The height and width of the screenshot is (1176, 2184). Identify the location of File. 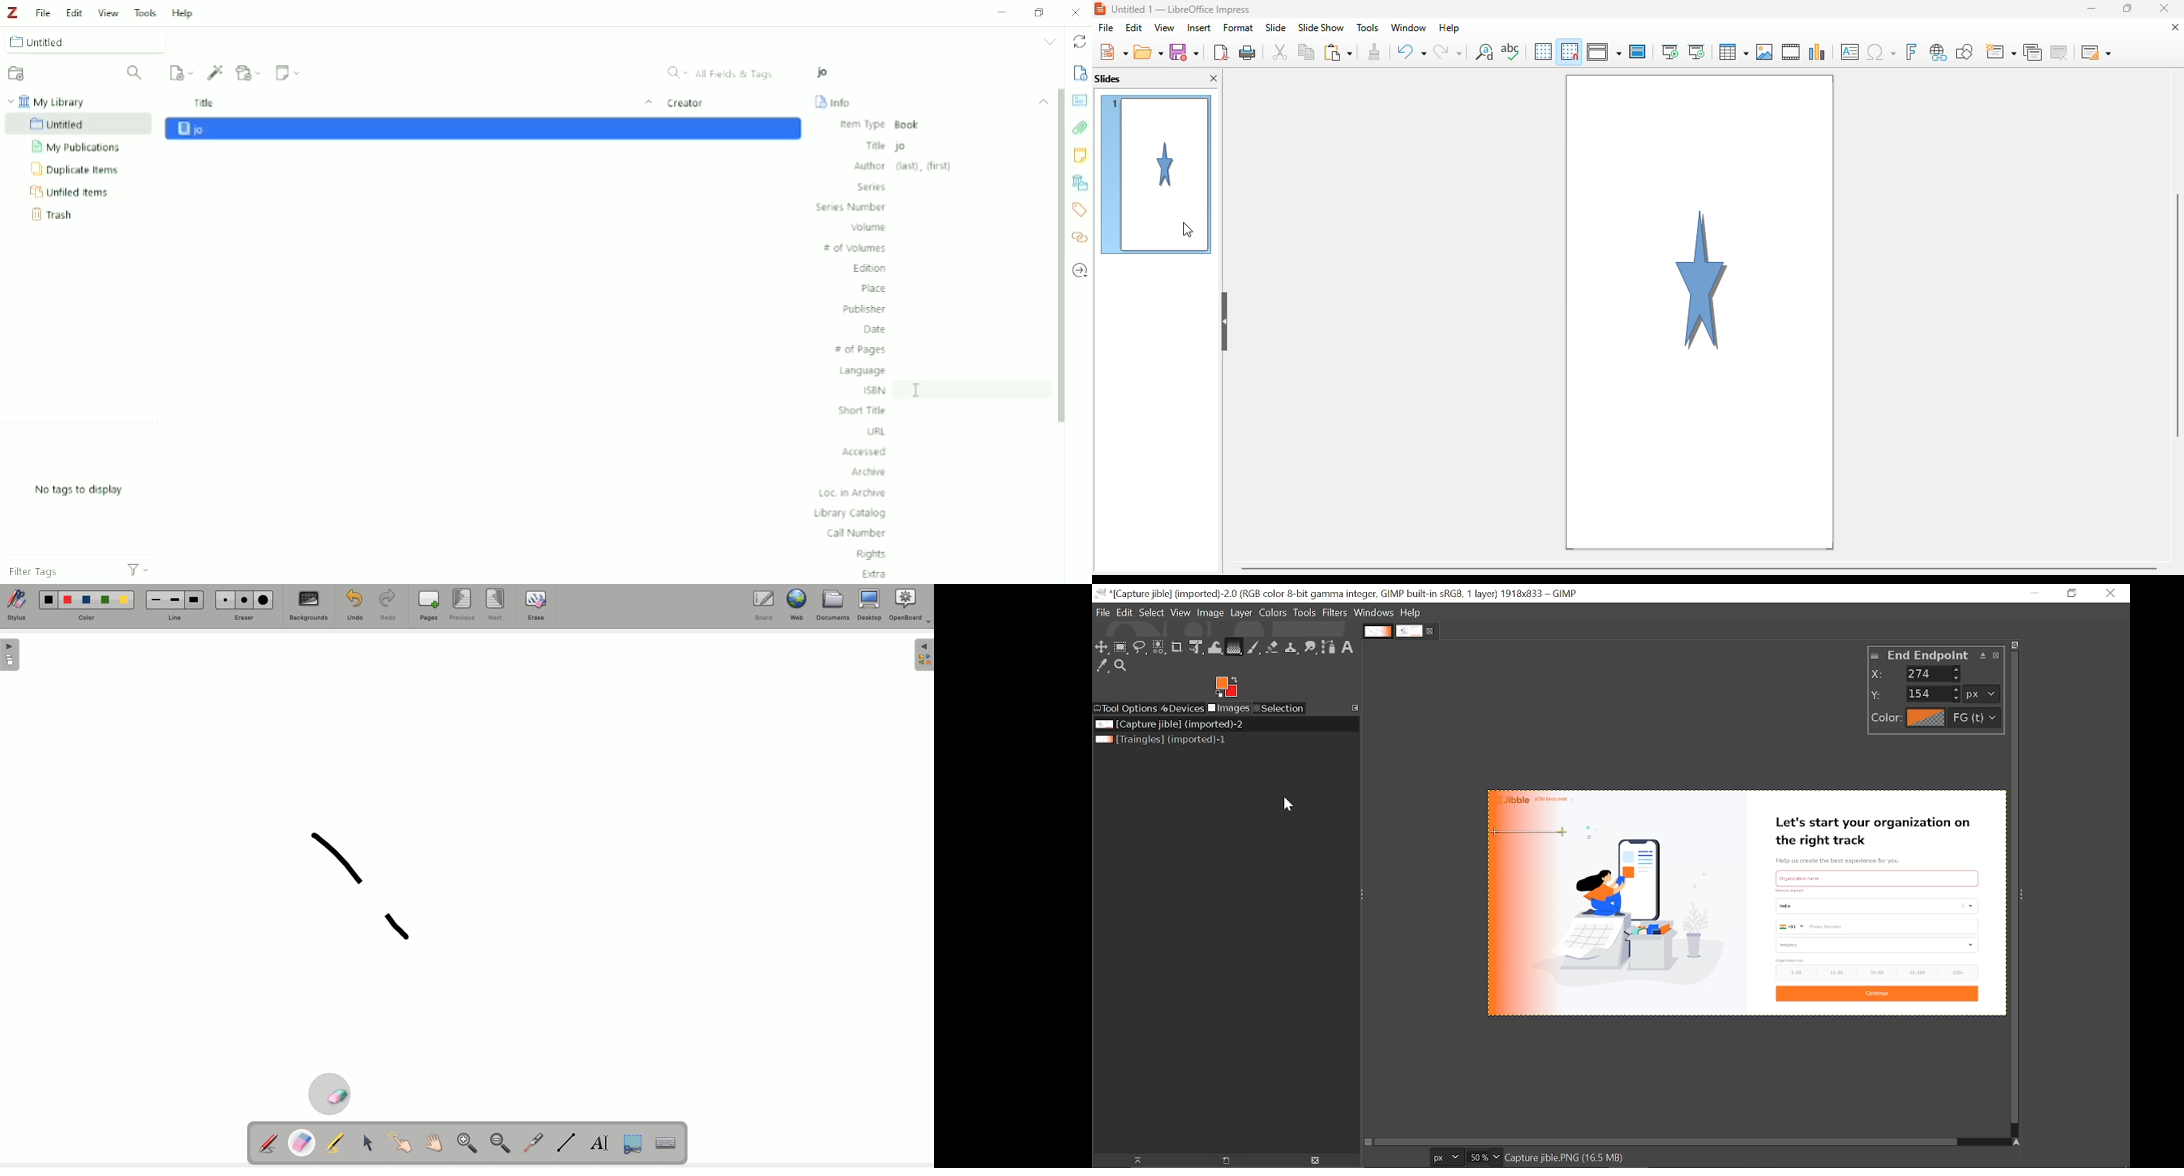
(1103, 612).